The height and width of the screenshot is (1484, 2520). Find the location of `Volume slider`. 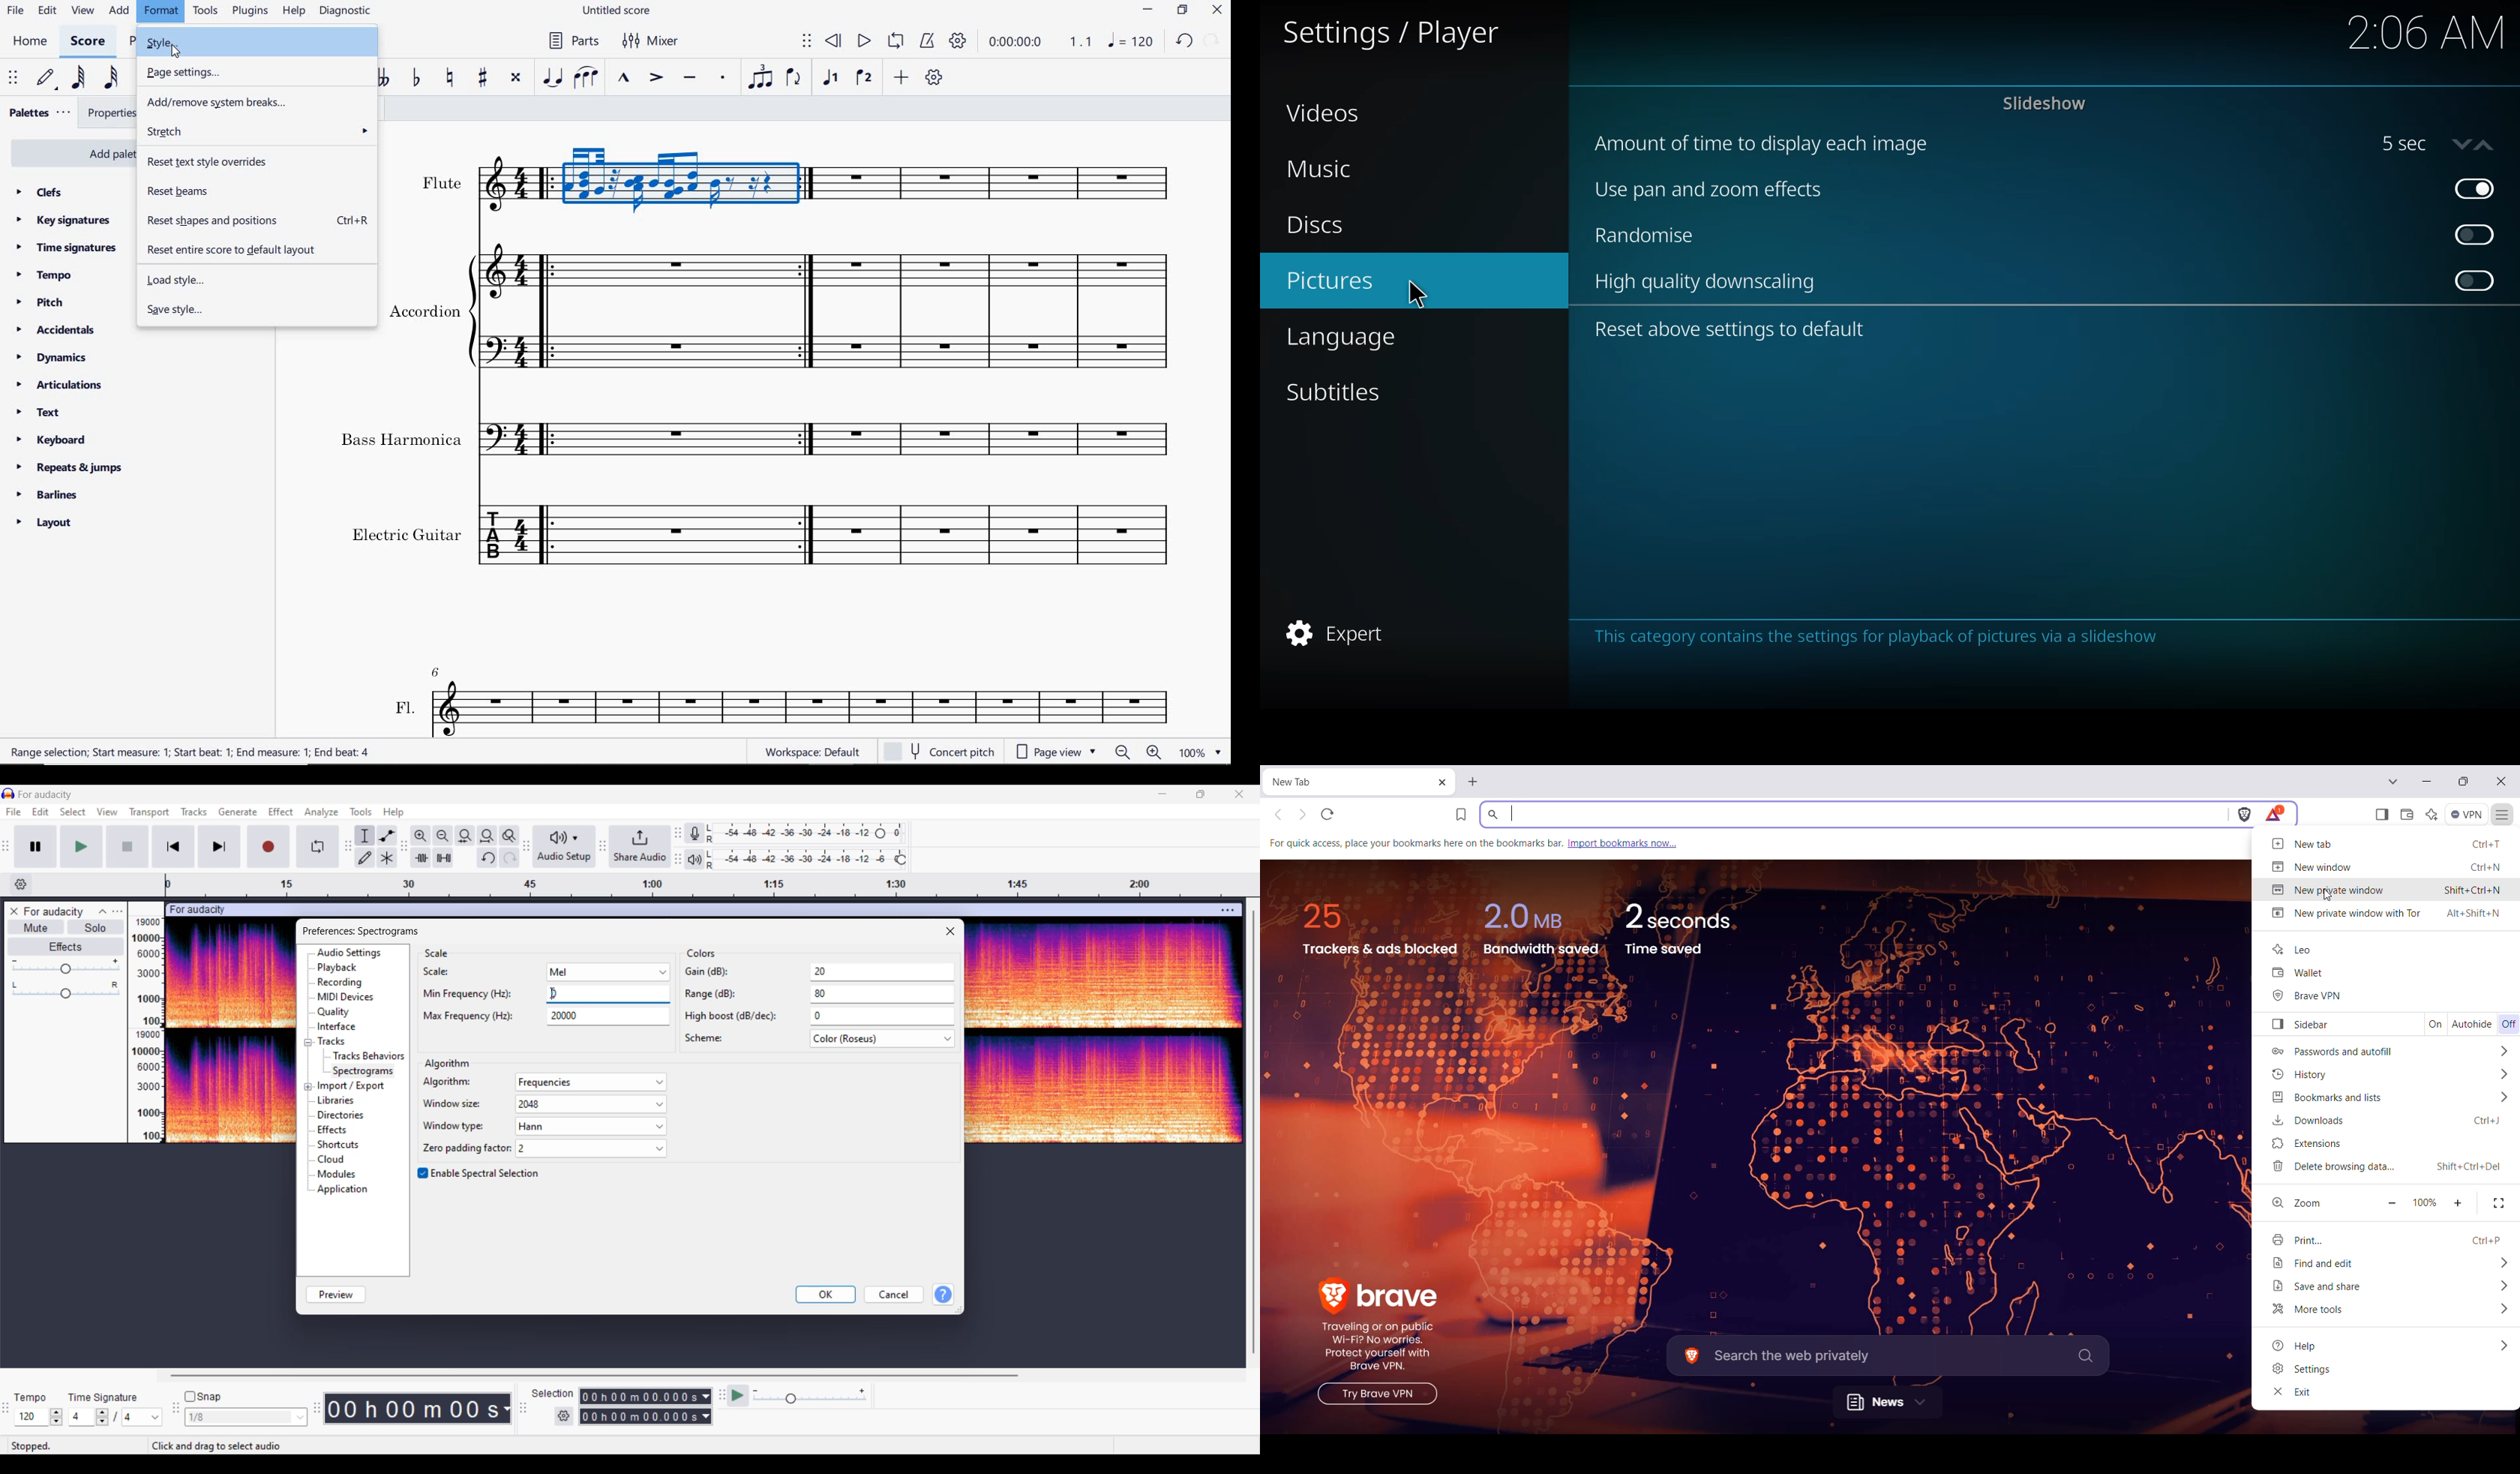

Volume slider is located at coordinates (65, 967).